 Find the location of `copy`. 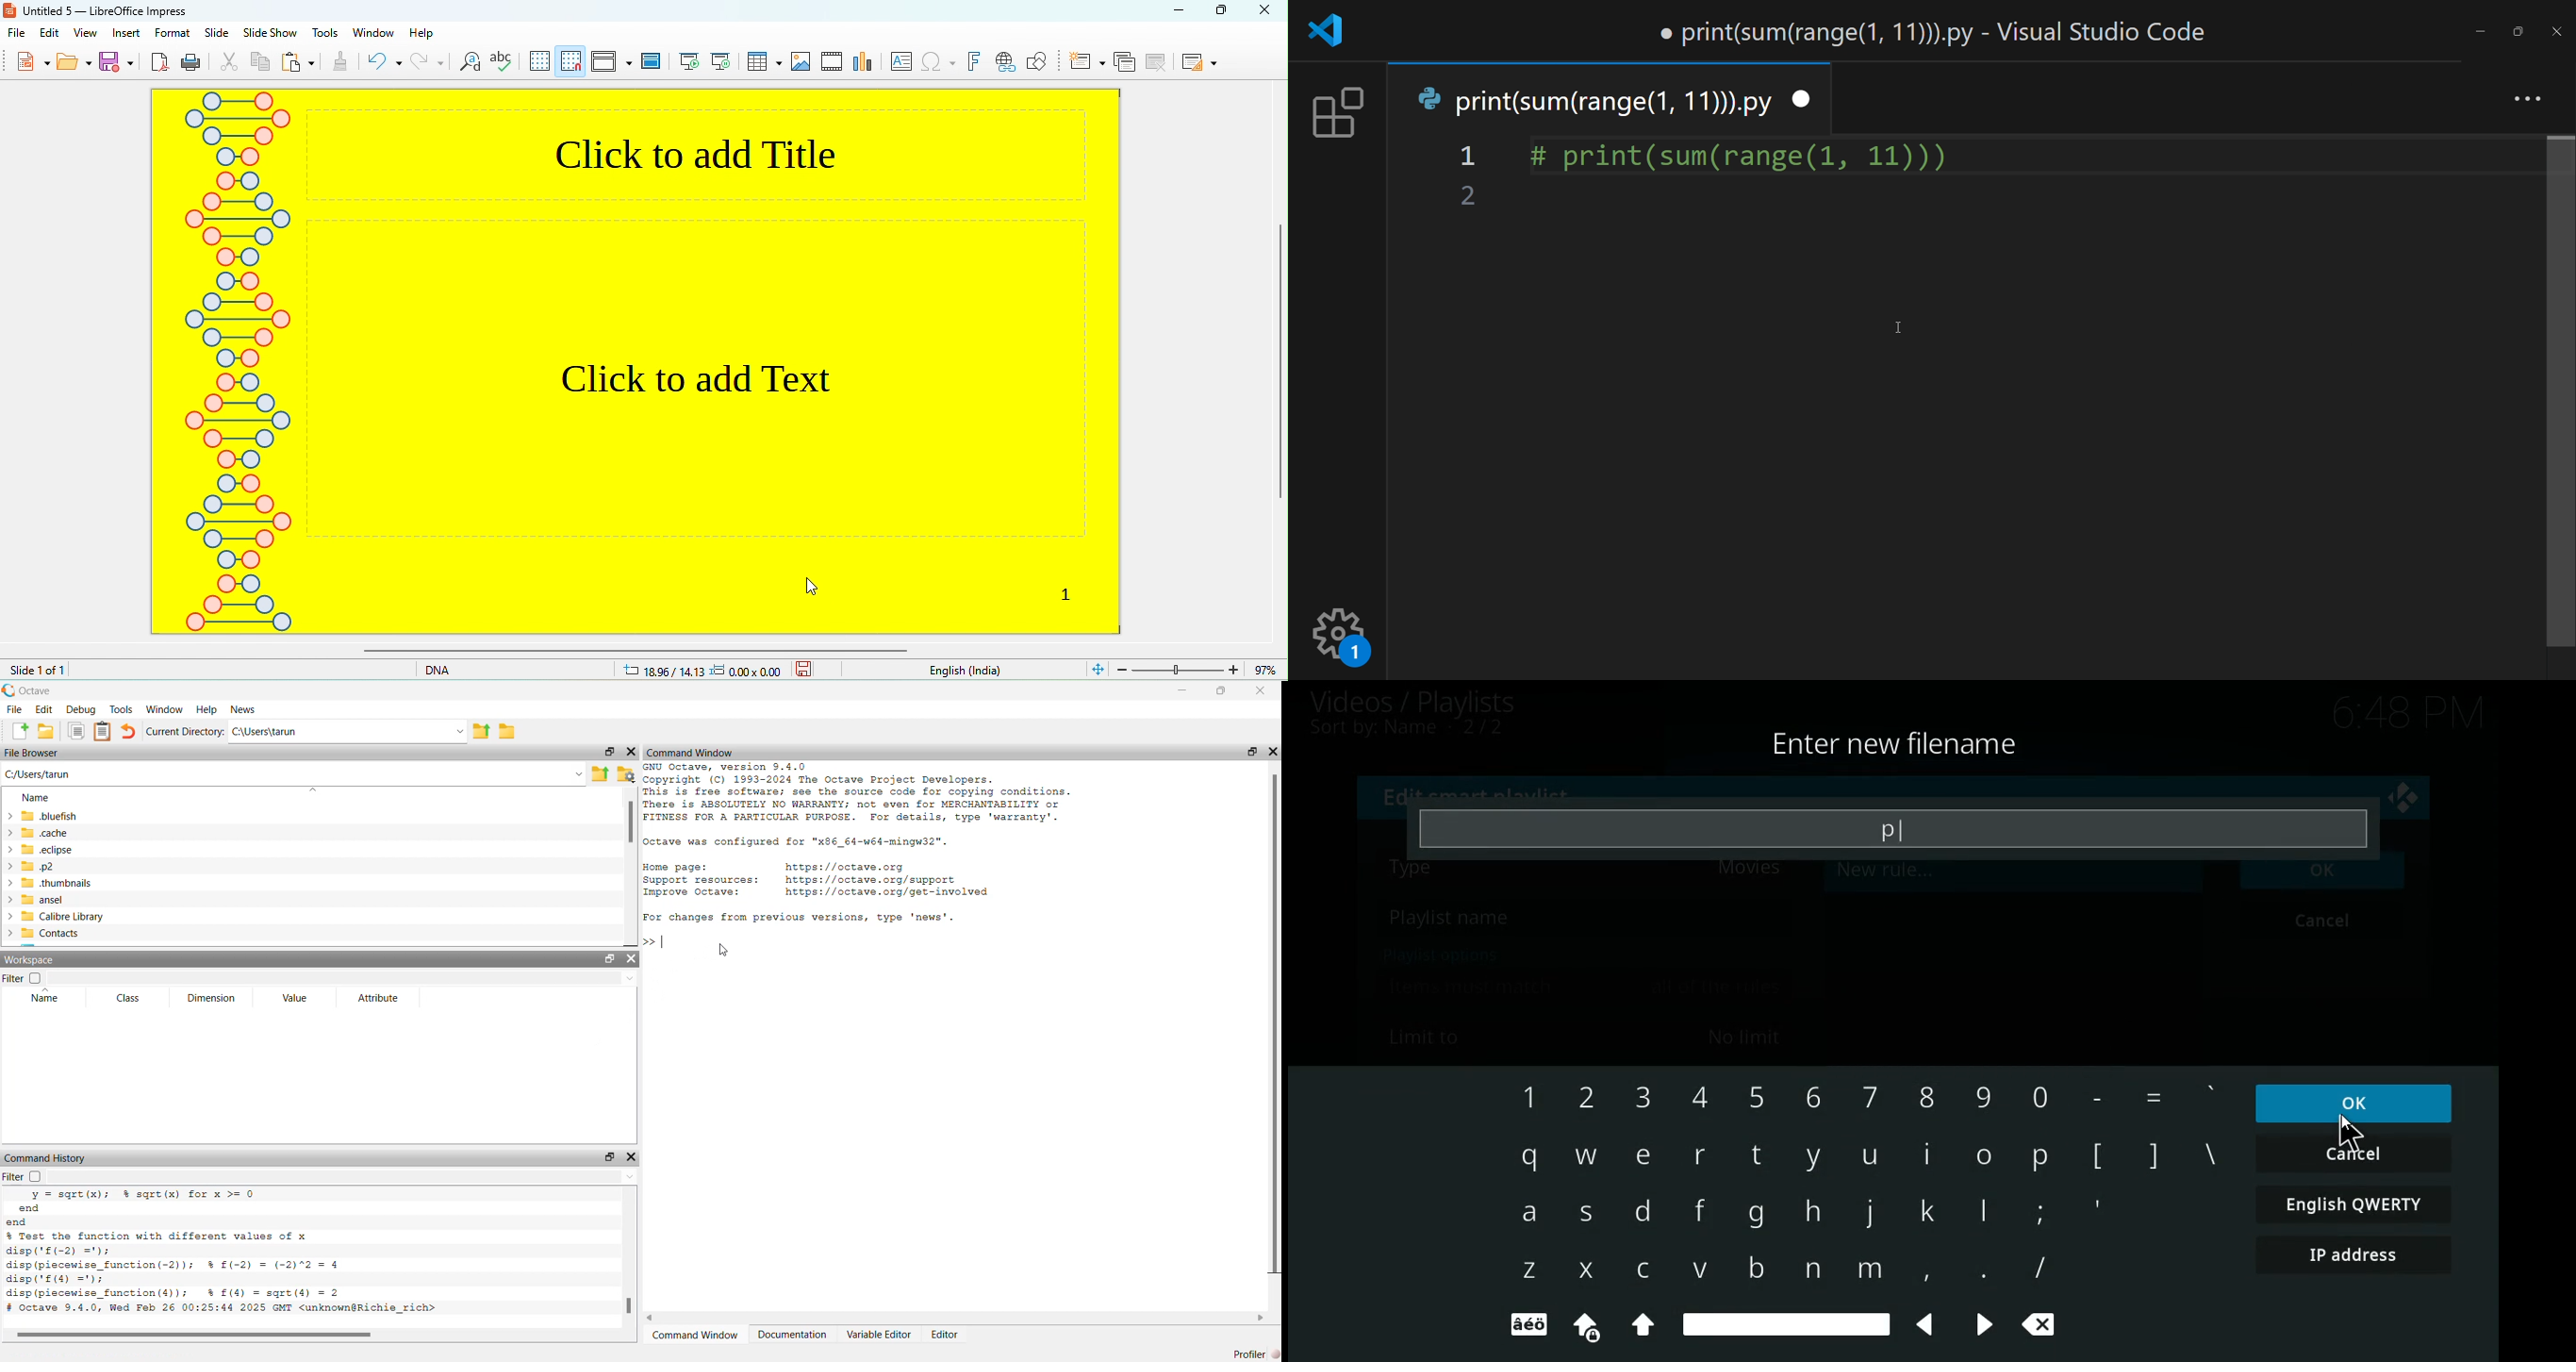

copy is located at coordinates (261, 64).